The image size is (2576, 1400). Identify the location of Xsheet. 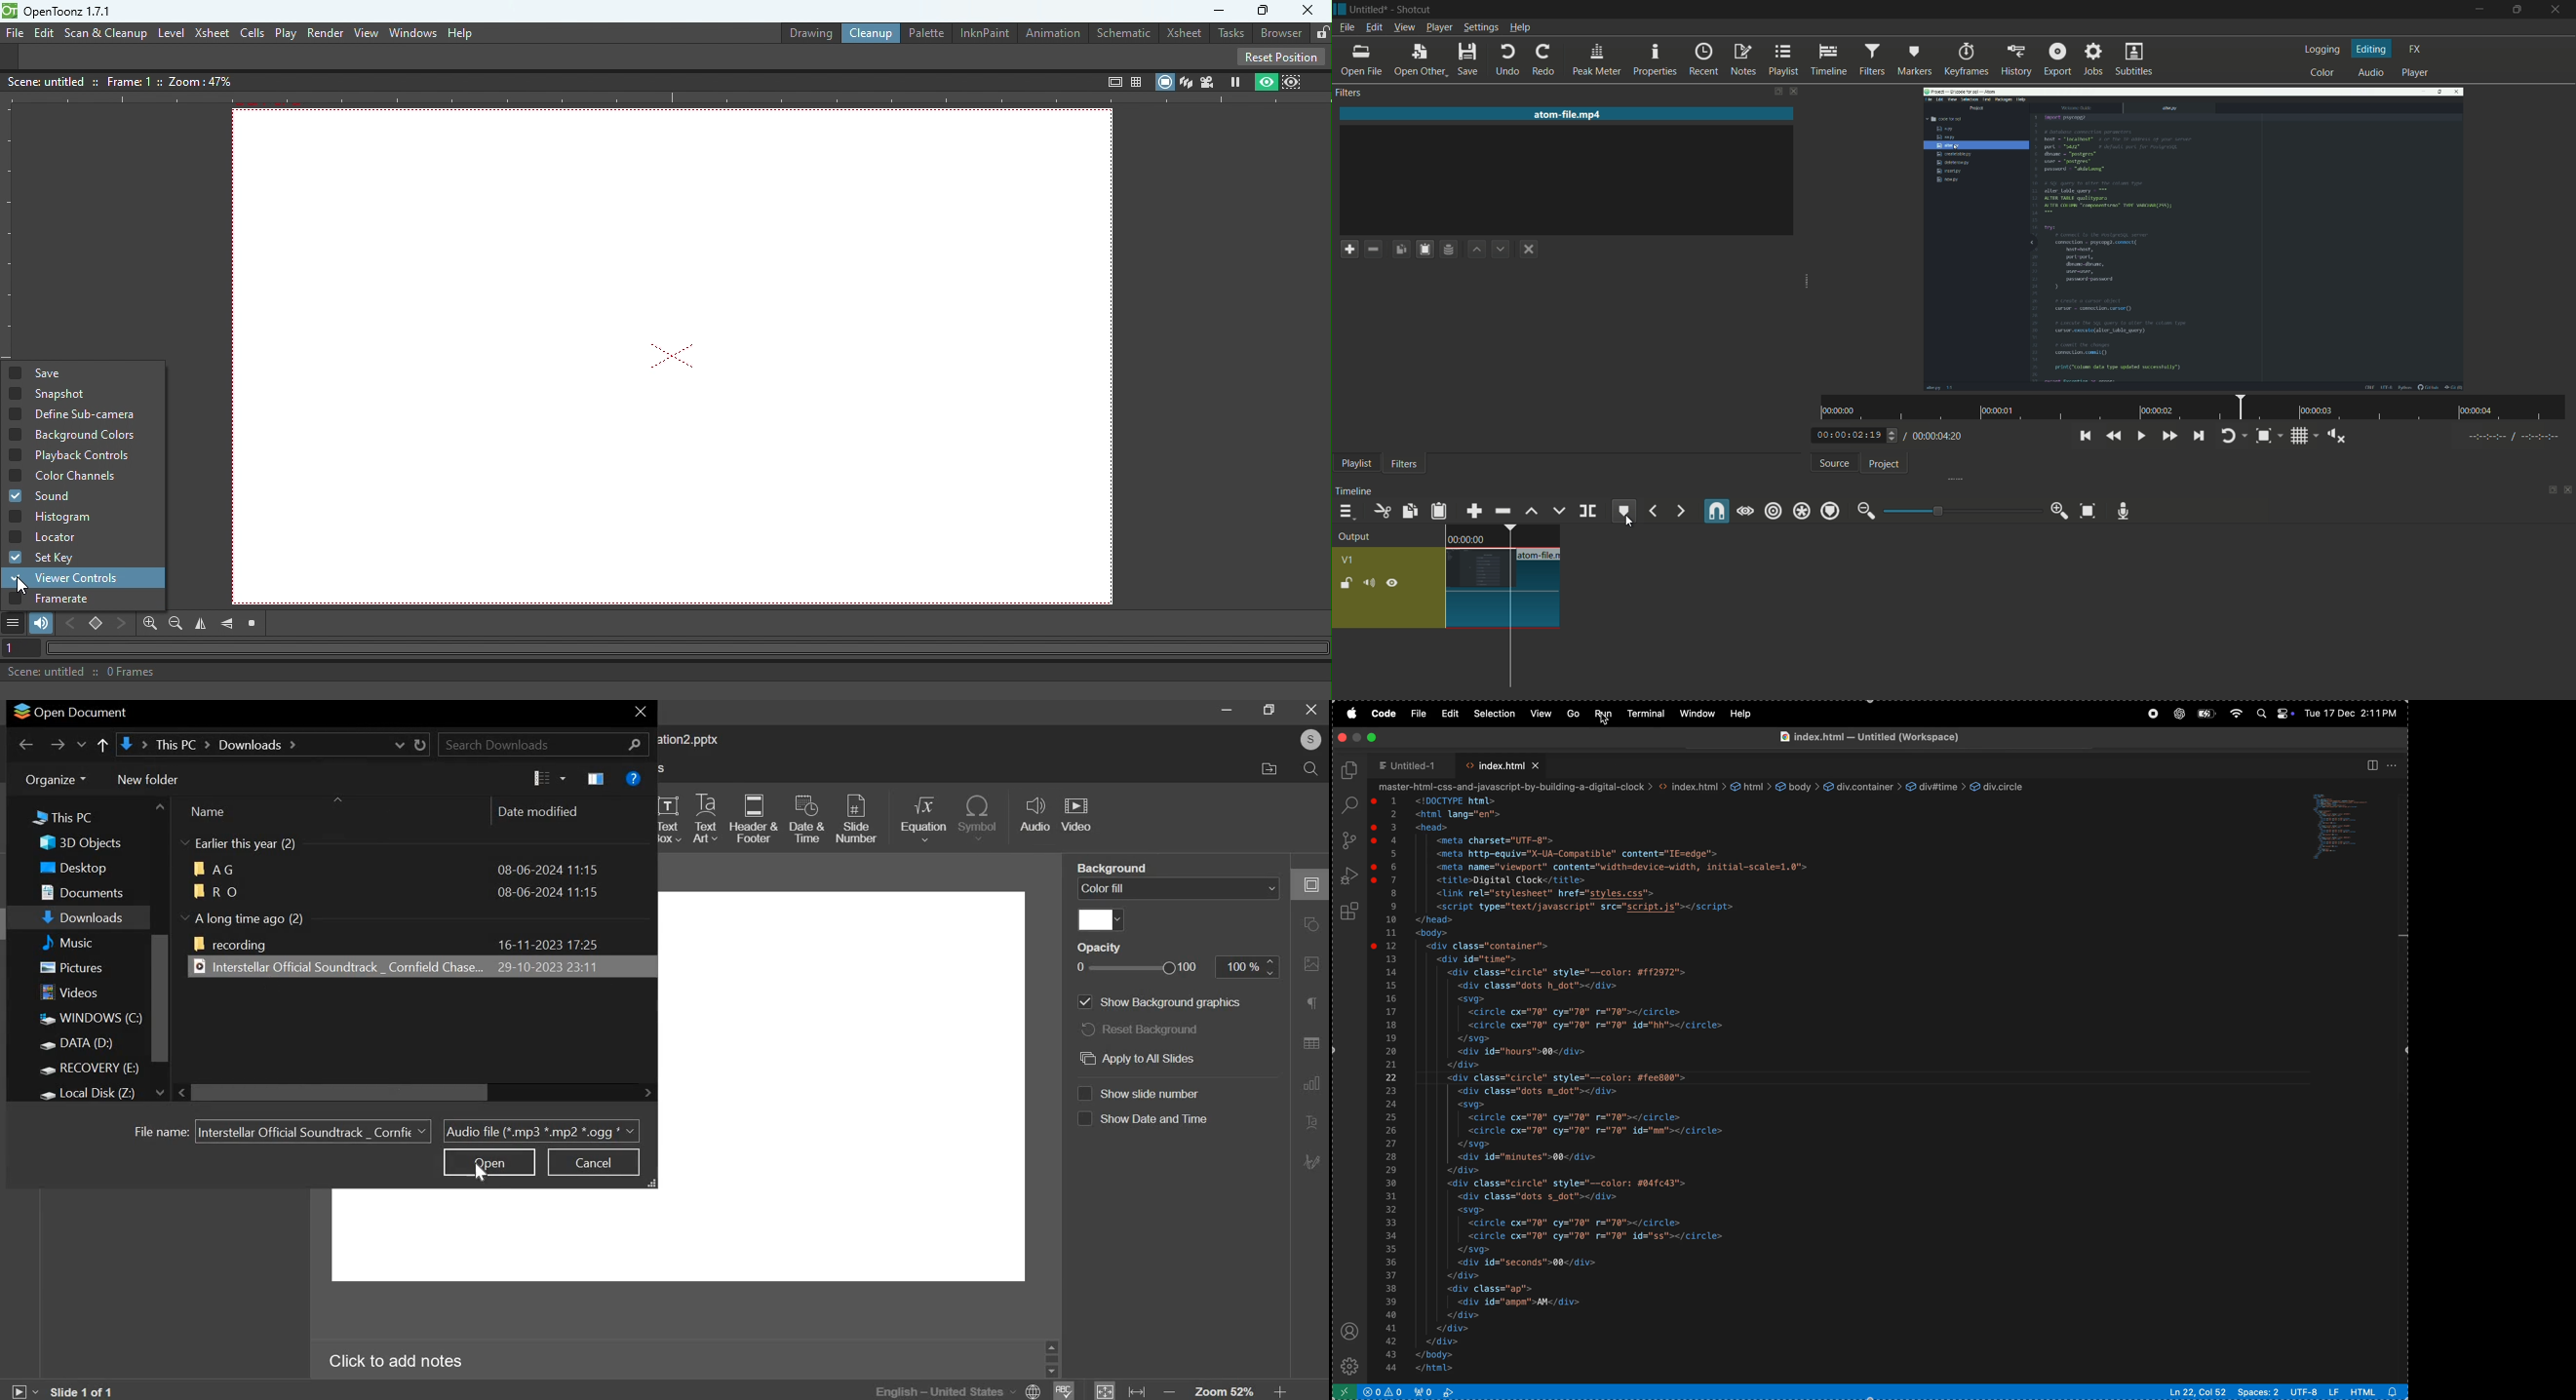
(1184, 33).